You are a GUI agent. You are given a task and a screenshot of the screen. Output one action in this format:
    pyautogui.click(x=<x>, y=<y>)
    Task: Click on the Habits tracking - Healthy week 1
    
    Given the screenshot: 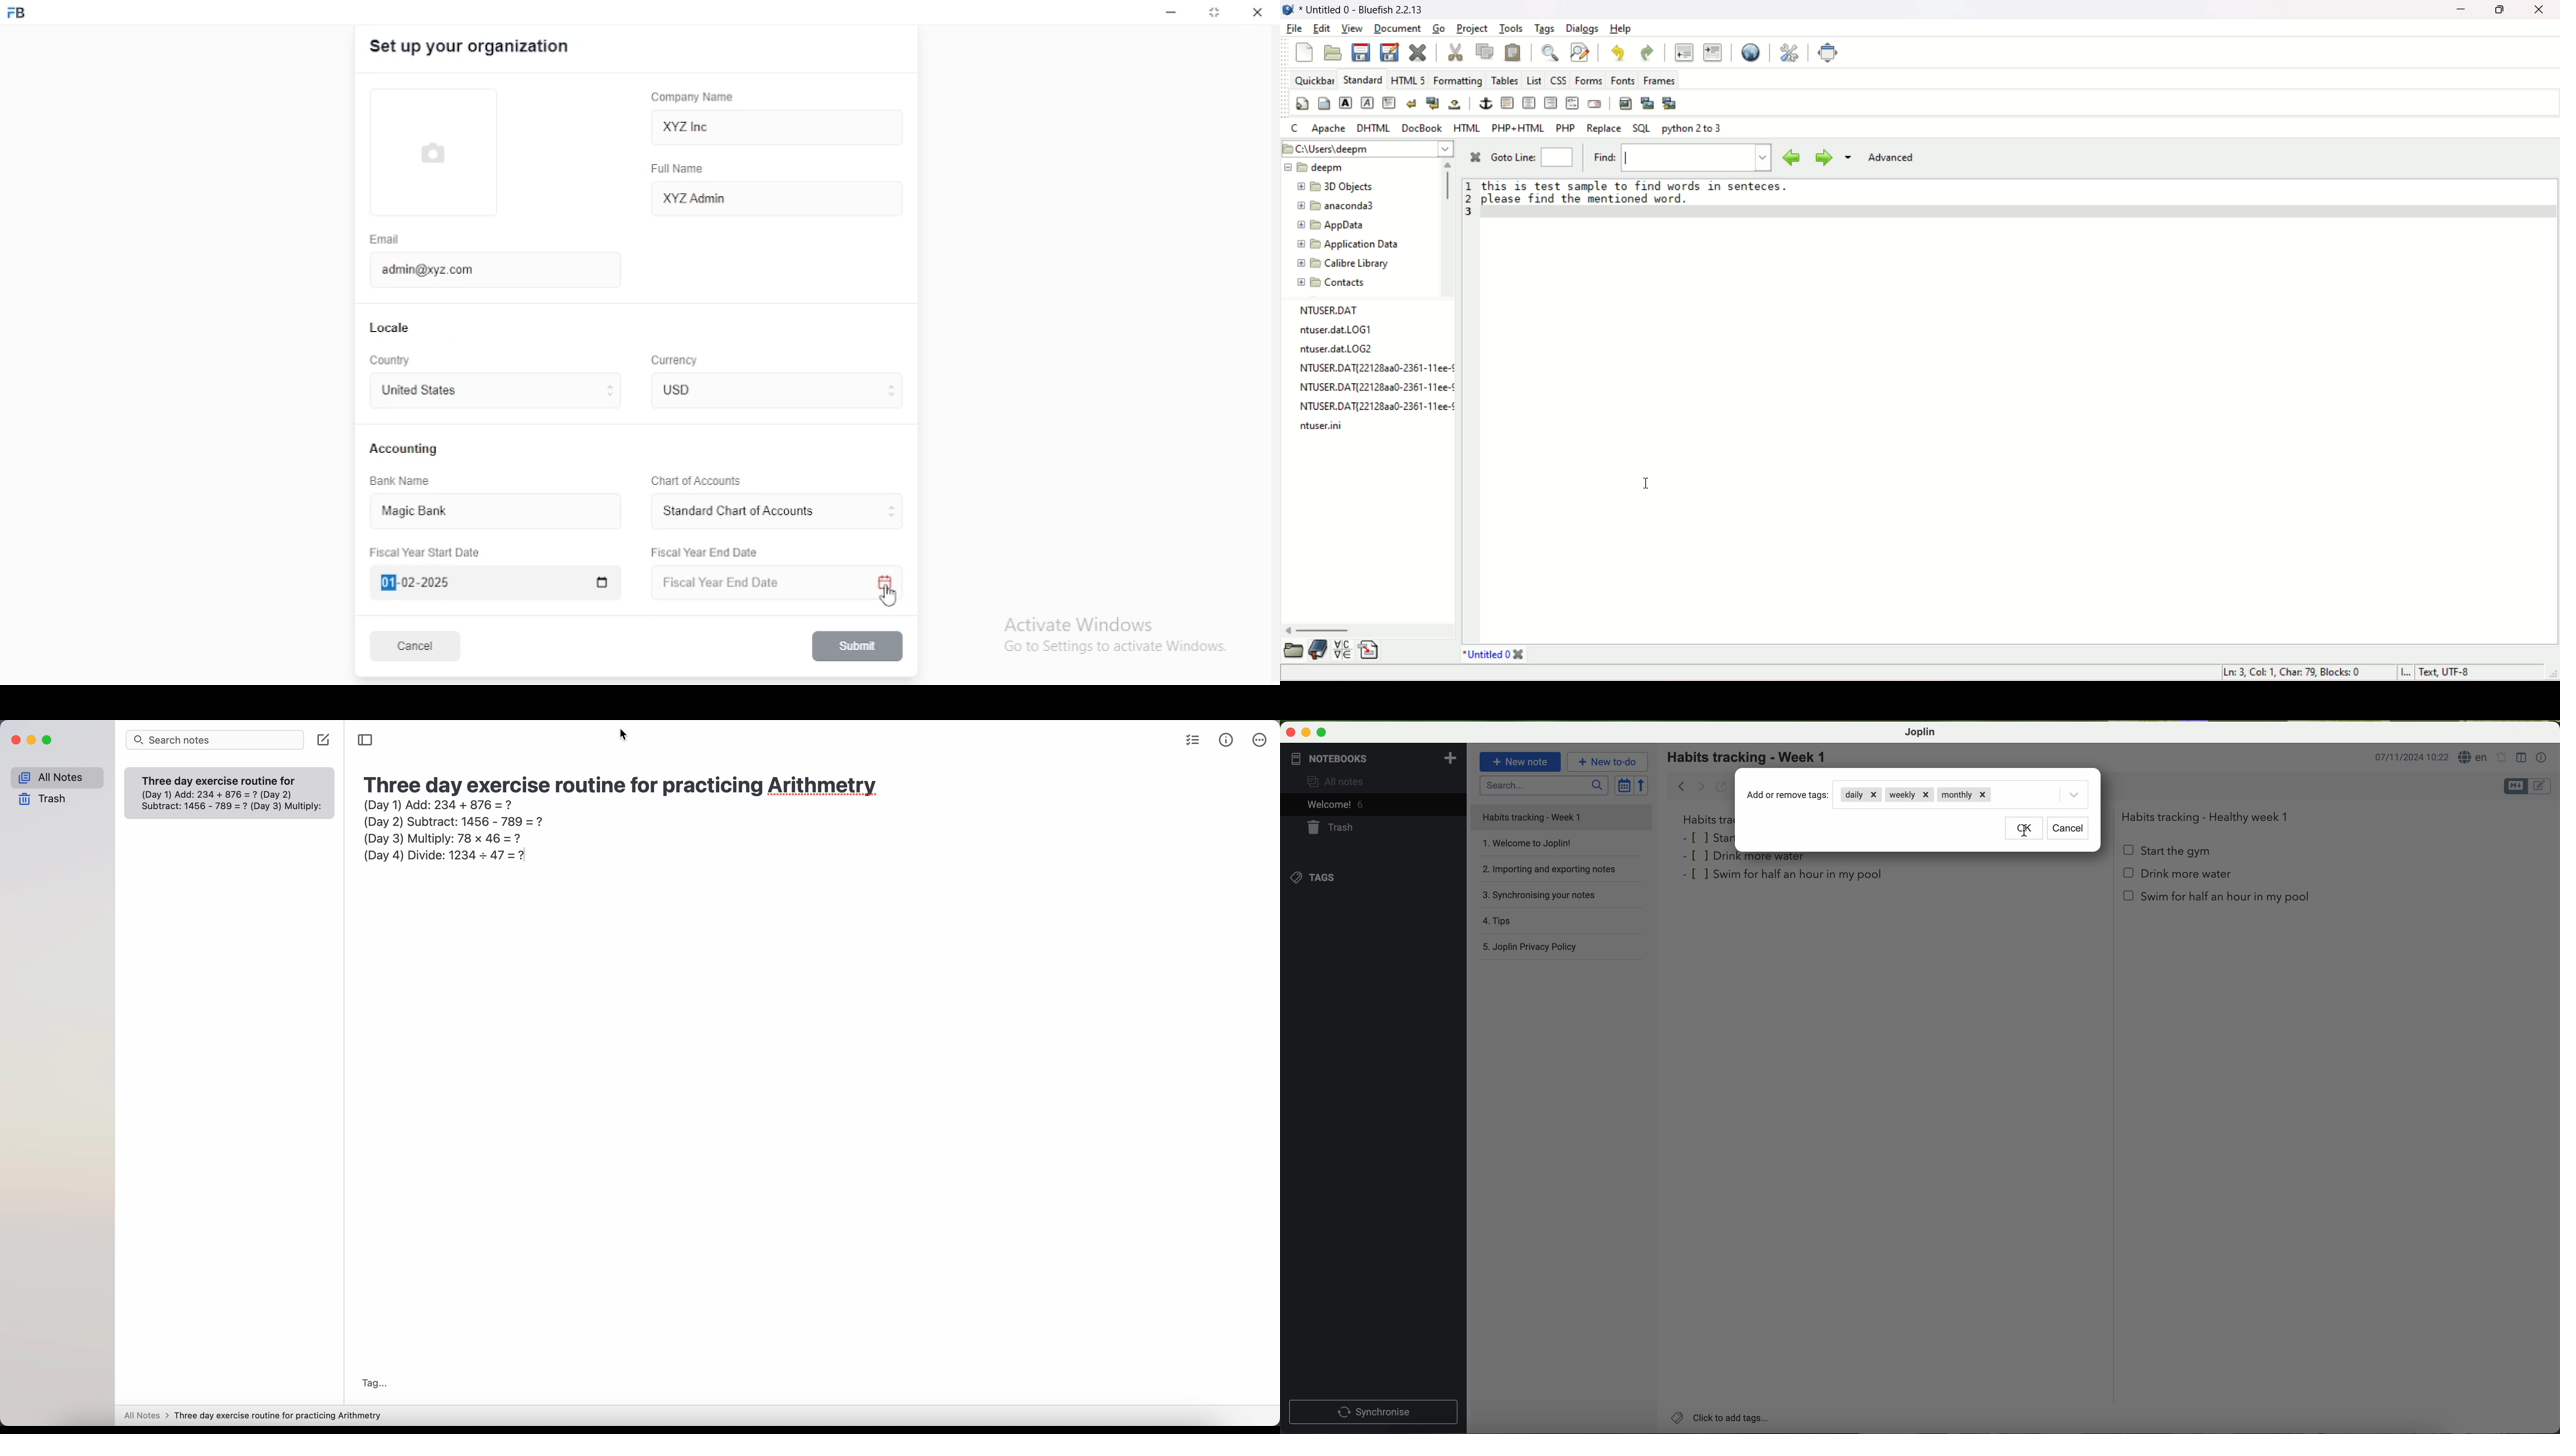 What is the action you would take?
    pyautogui.click(x=2210, y=815)
    